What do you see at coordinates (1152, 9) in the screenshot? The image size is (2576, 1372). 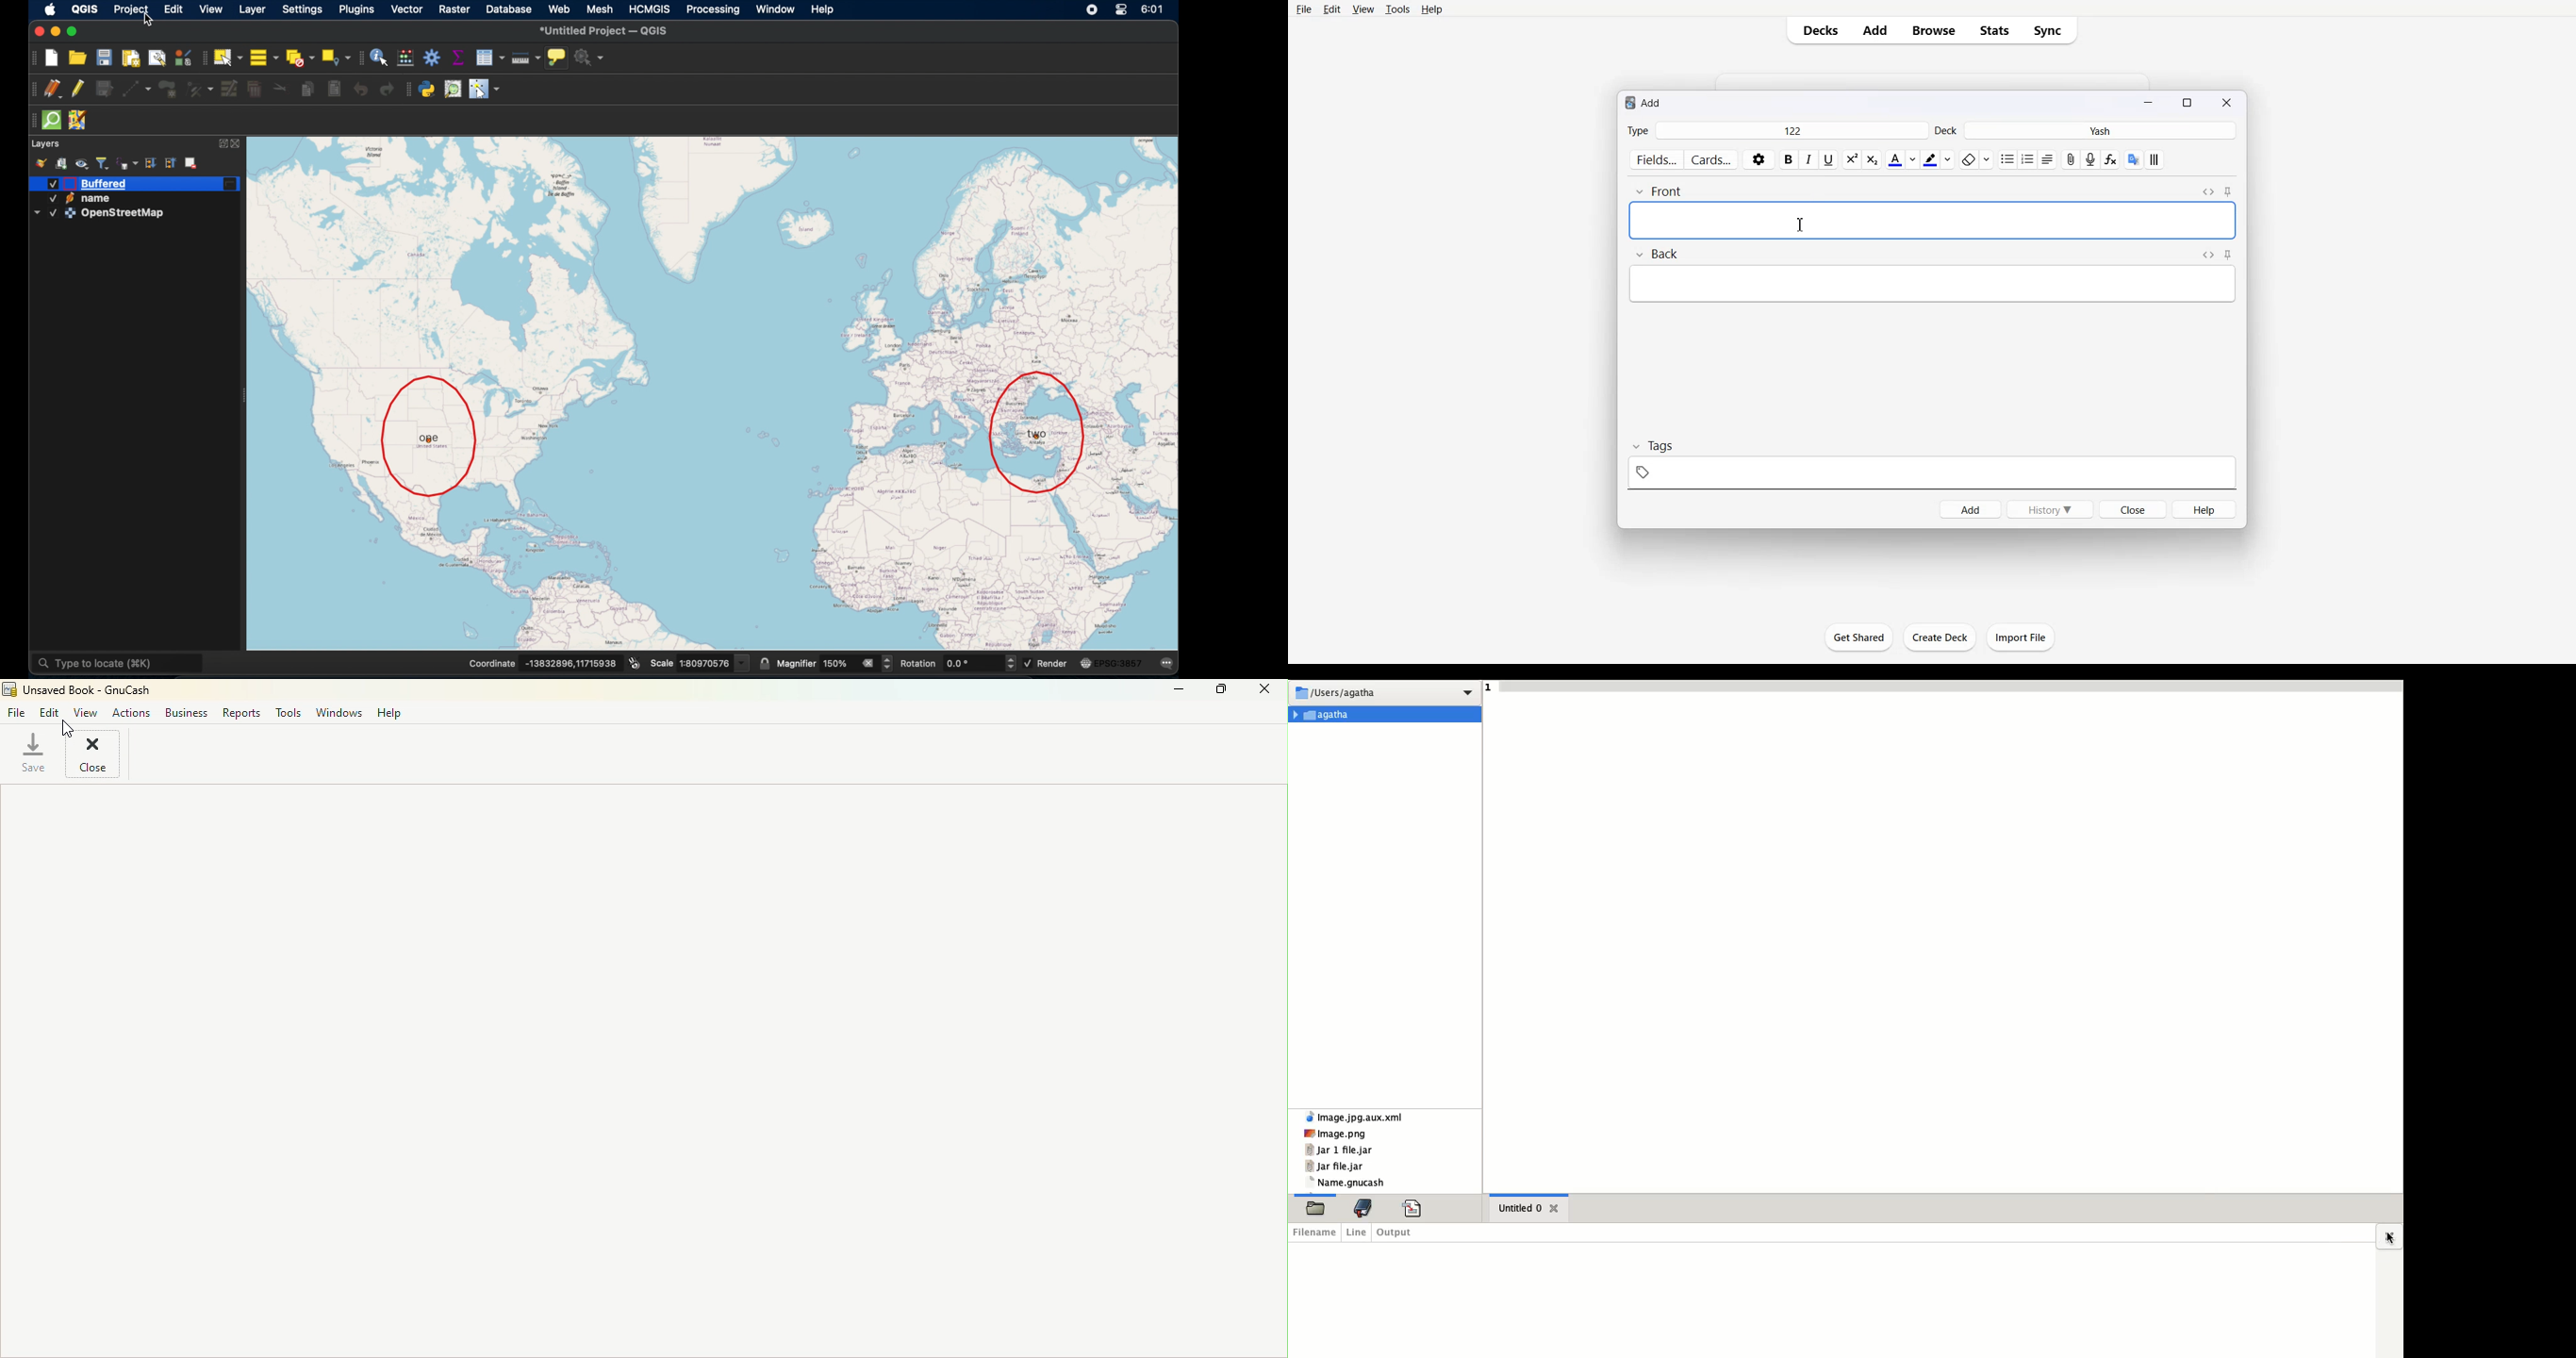 I see `time 6:01` at bounding box center [1152, 9].